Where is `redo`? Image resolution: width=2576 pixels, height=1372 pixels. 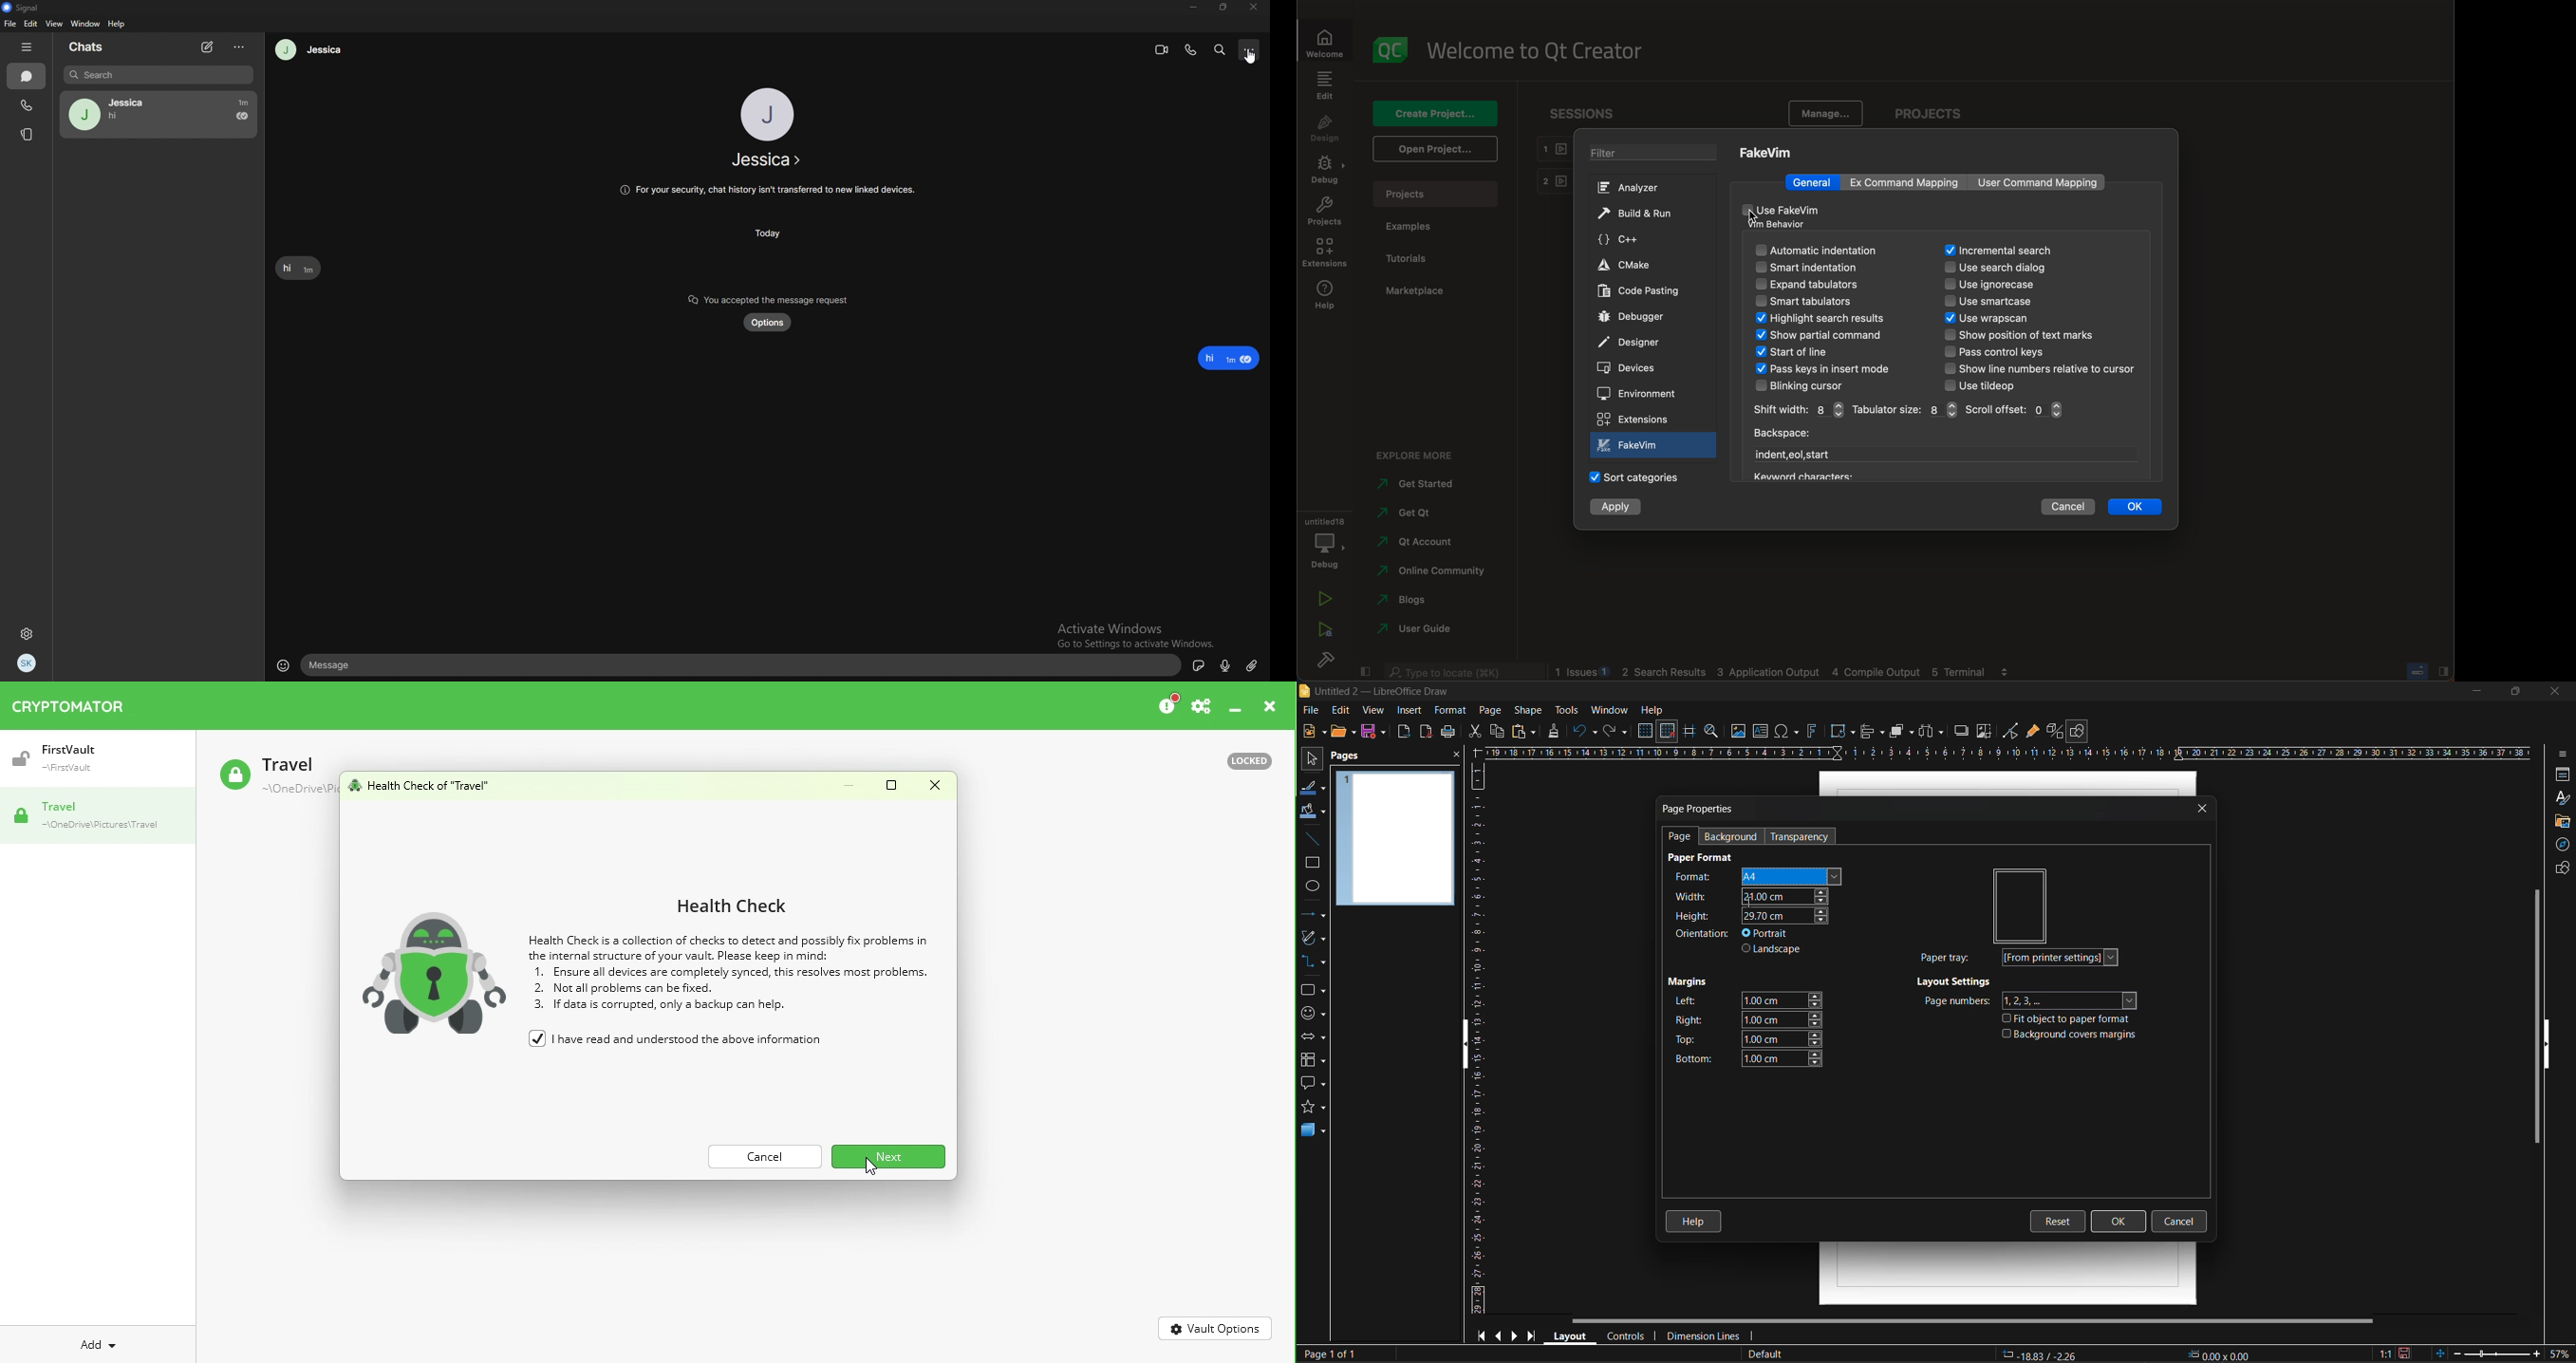 redo is located at coordinates (1617, 731).